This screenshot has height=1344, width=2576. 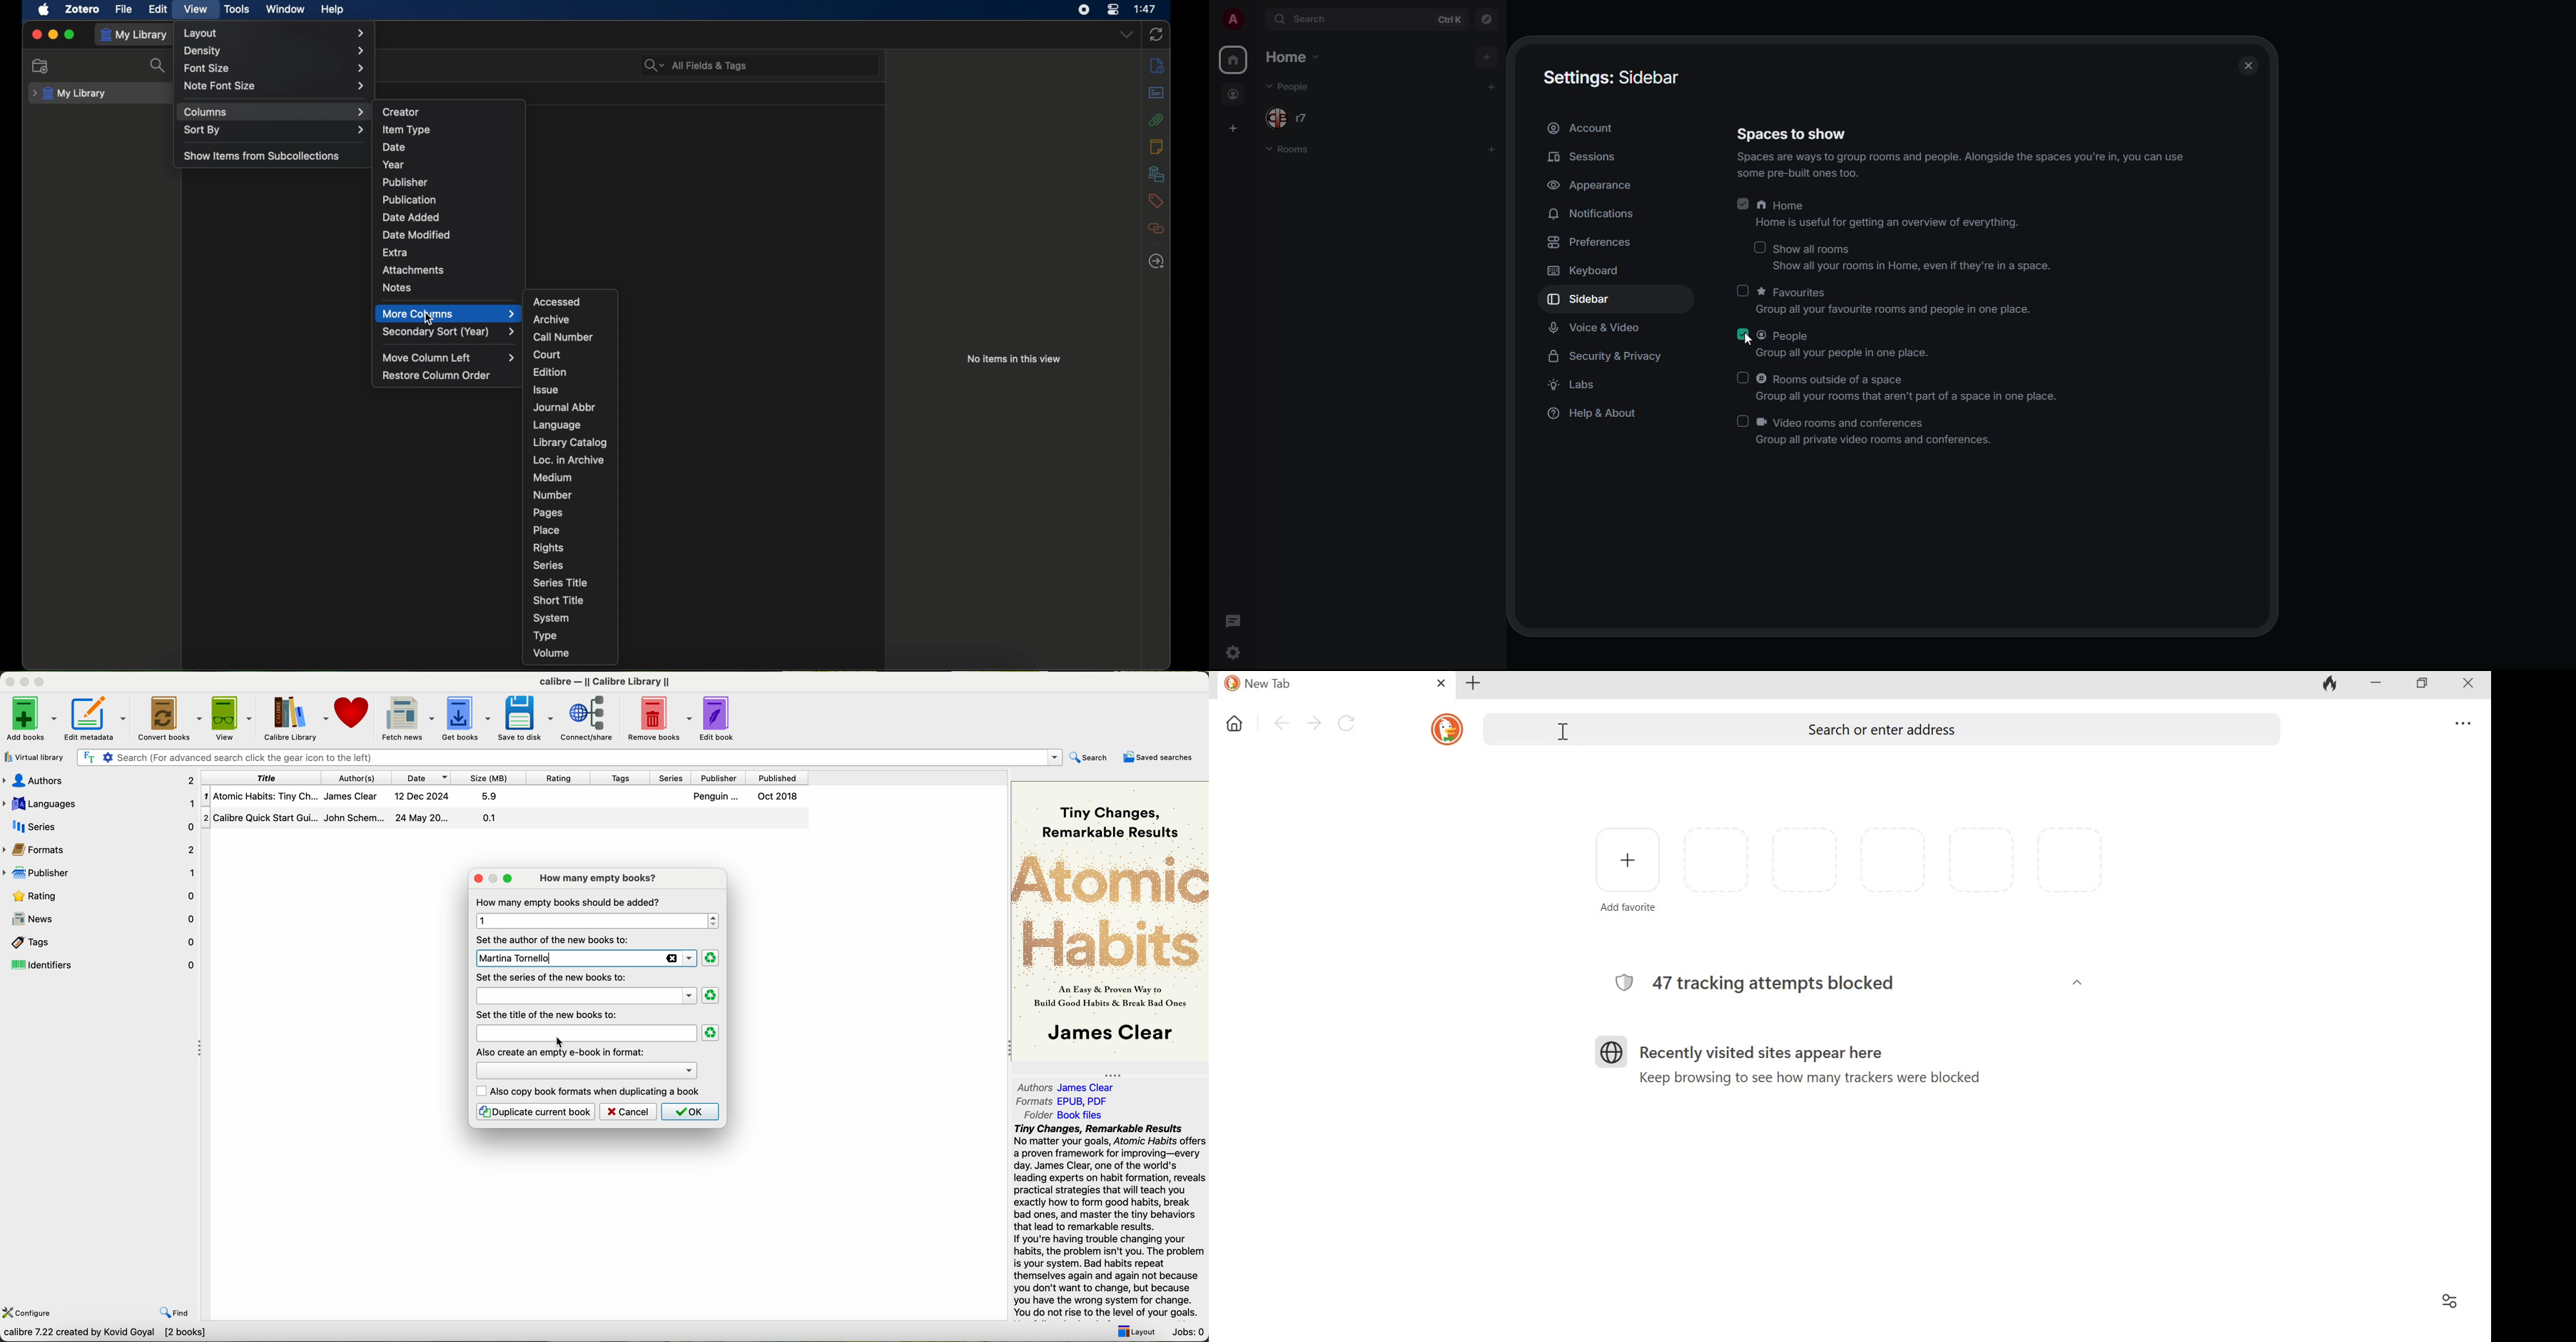 What do you see at coordinates (134, 35) in the screenshot?
I see `my library` at bounding box center [134, 35].